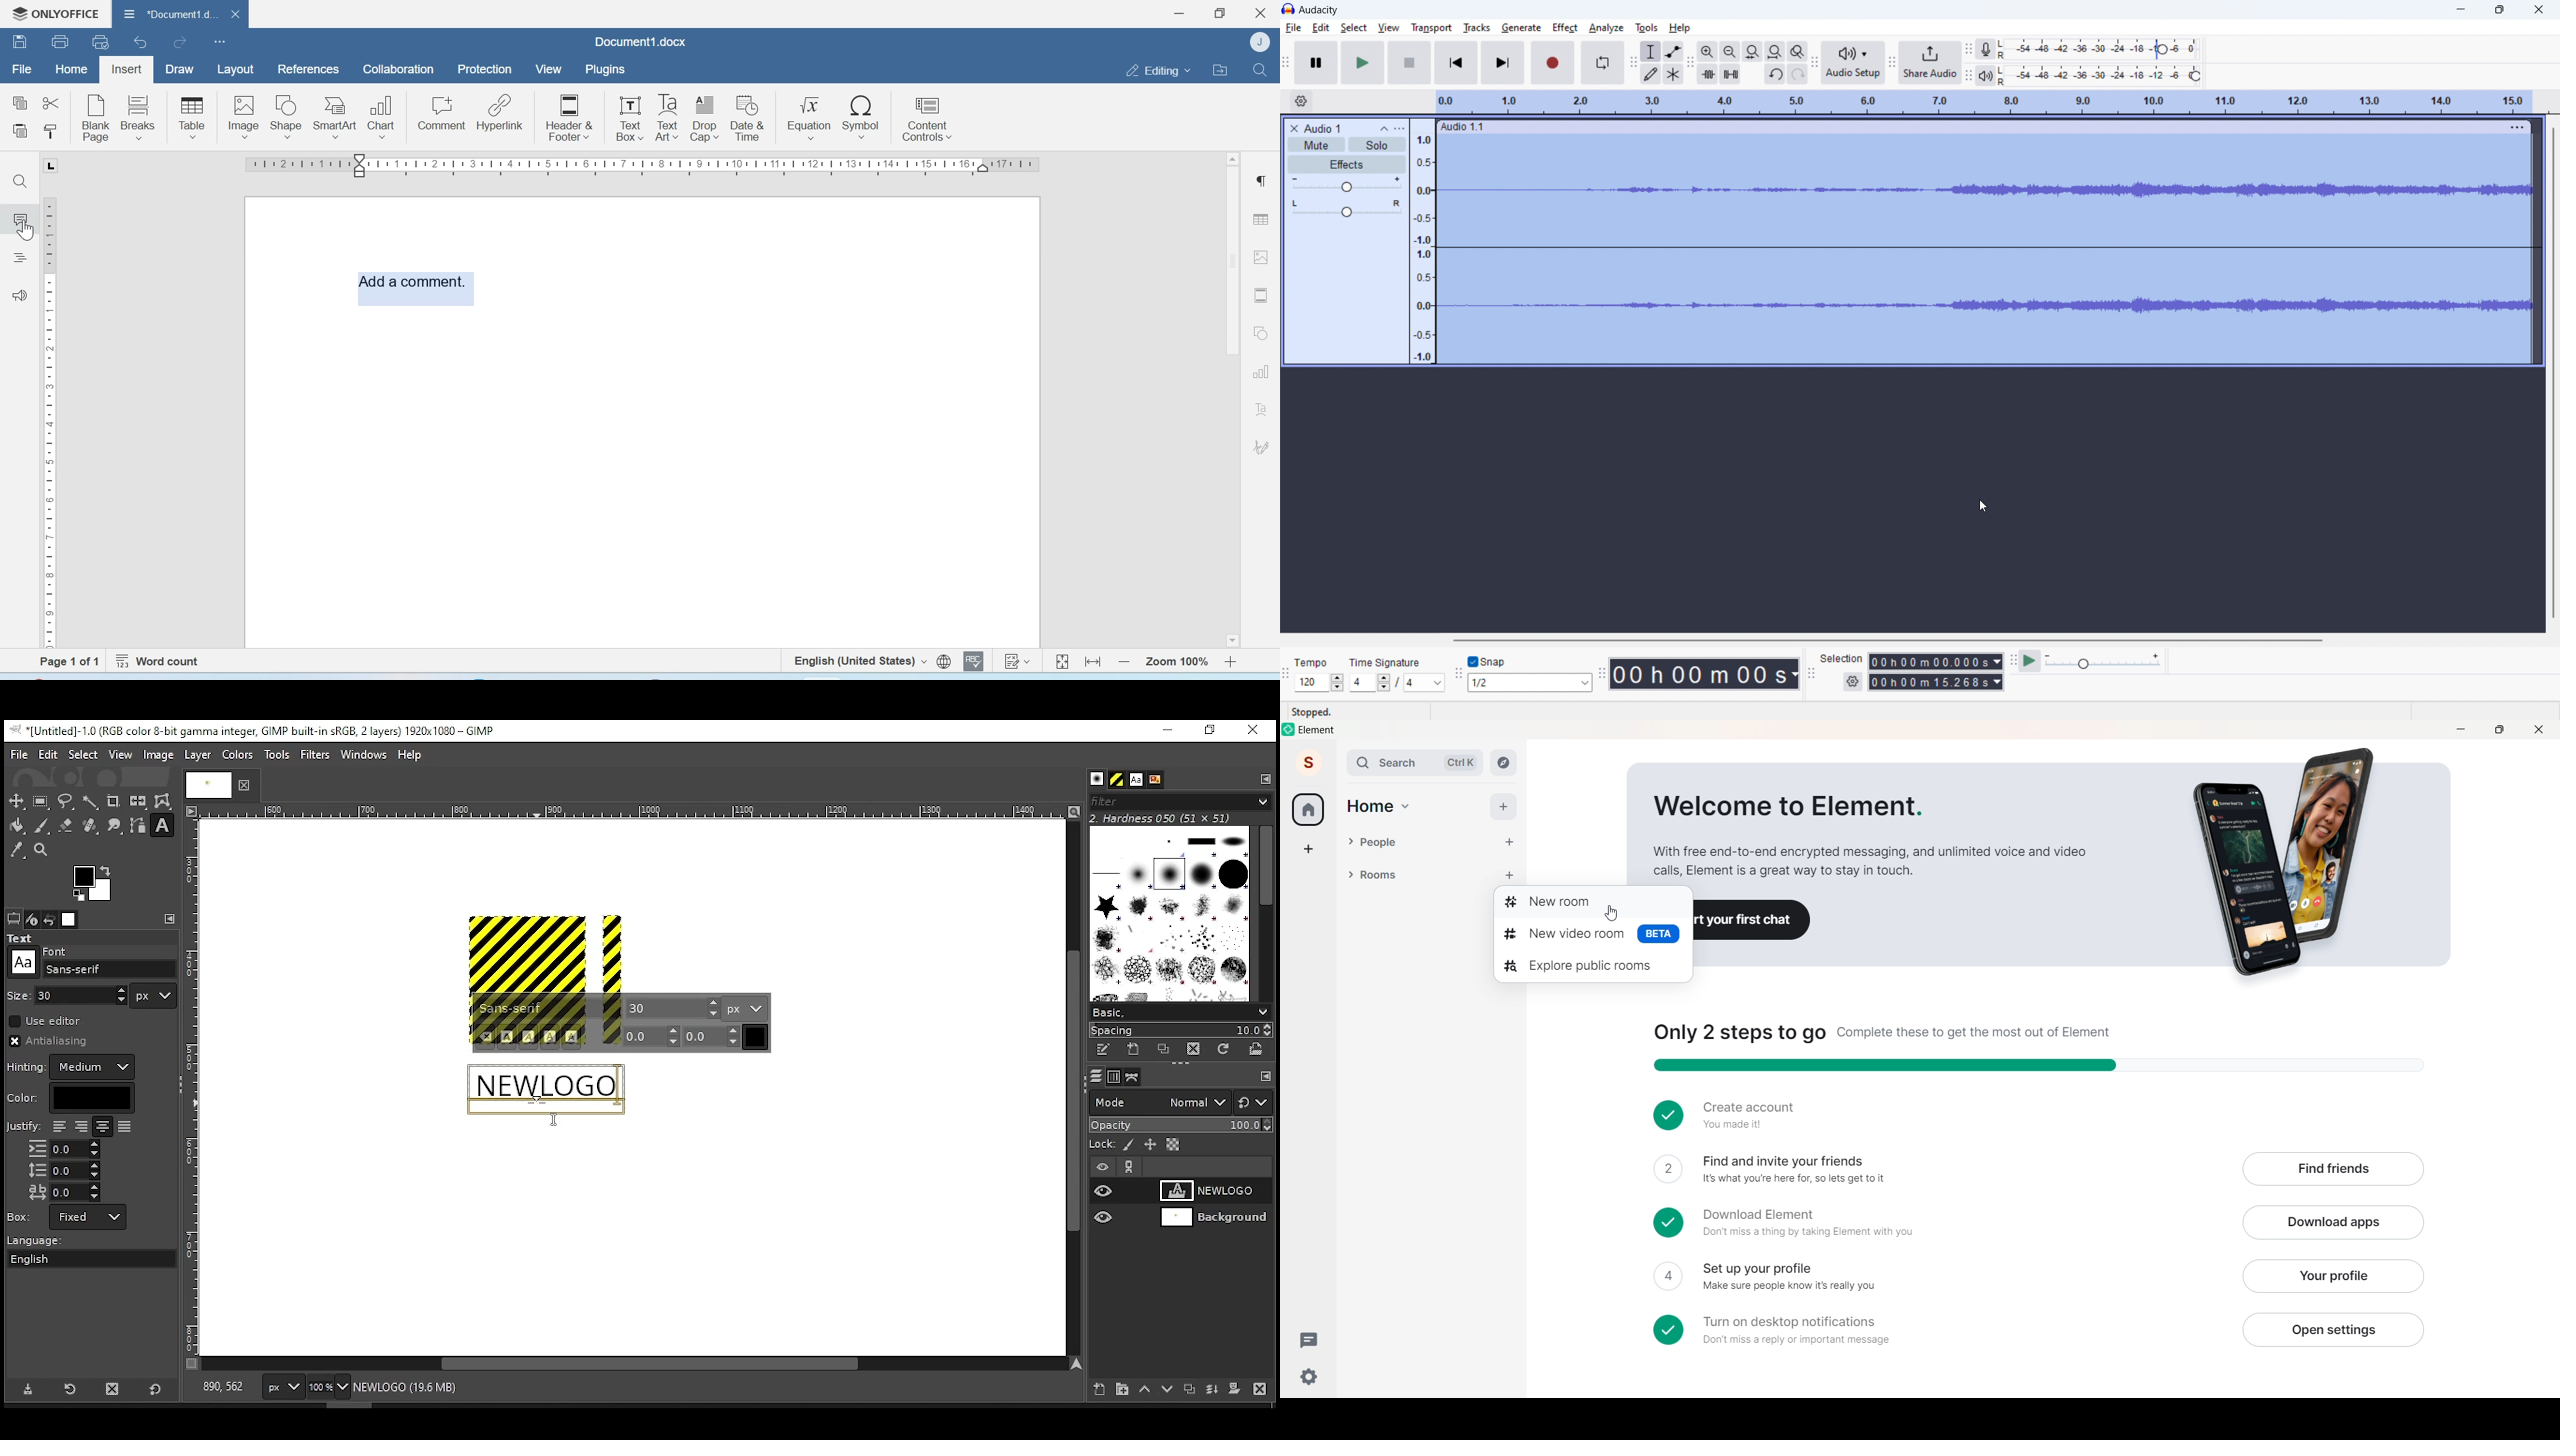 Image resolution: width=2576 pixels, height=1456 pixels. Describe the element at coordinates (1503, 63) in the screenshot. I see `skip to end` at that location.